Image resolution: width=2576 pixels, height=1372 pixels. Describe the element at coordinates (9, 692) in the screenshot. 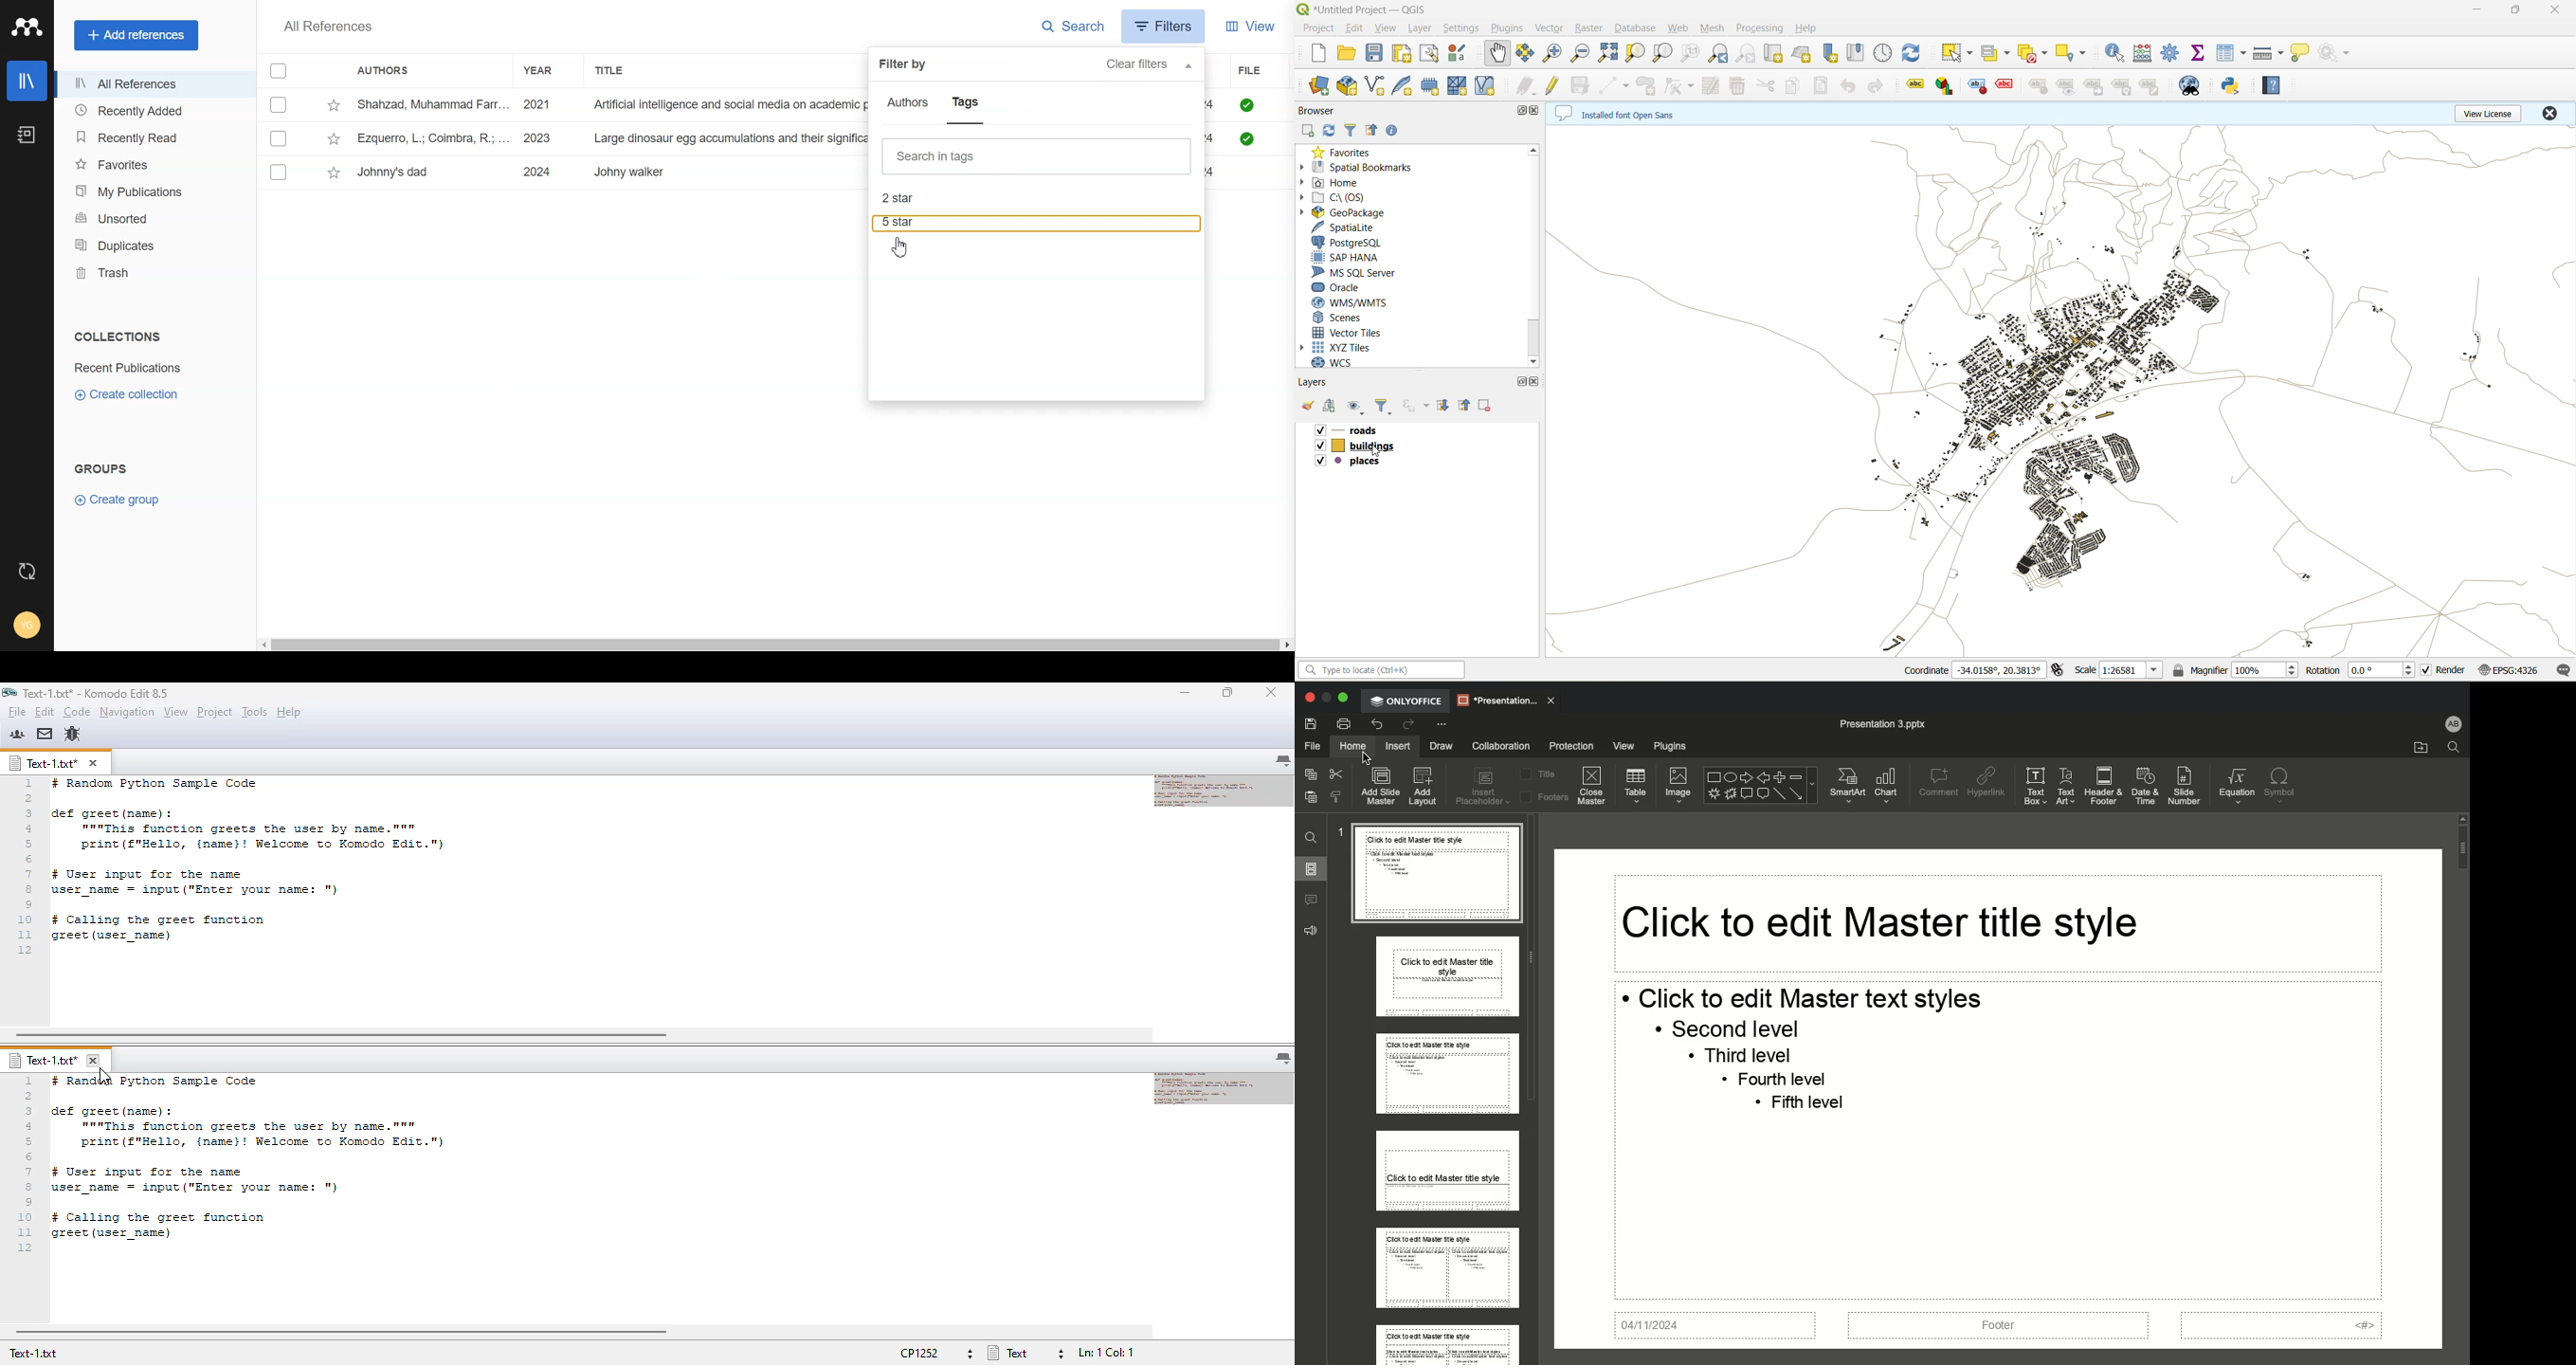

I see `logo` at that location.